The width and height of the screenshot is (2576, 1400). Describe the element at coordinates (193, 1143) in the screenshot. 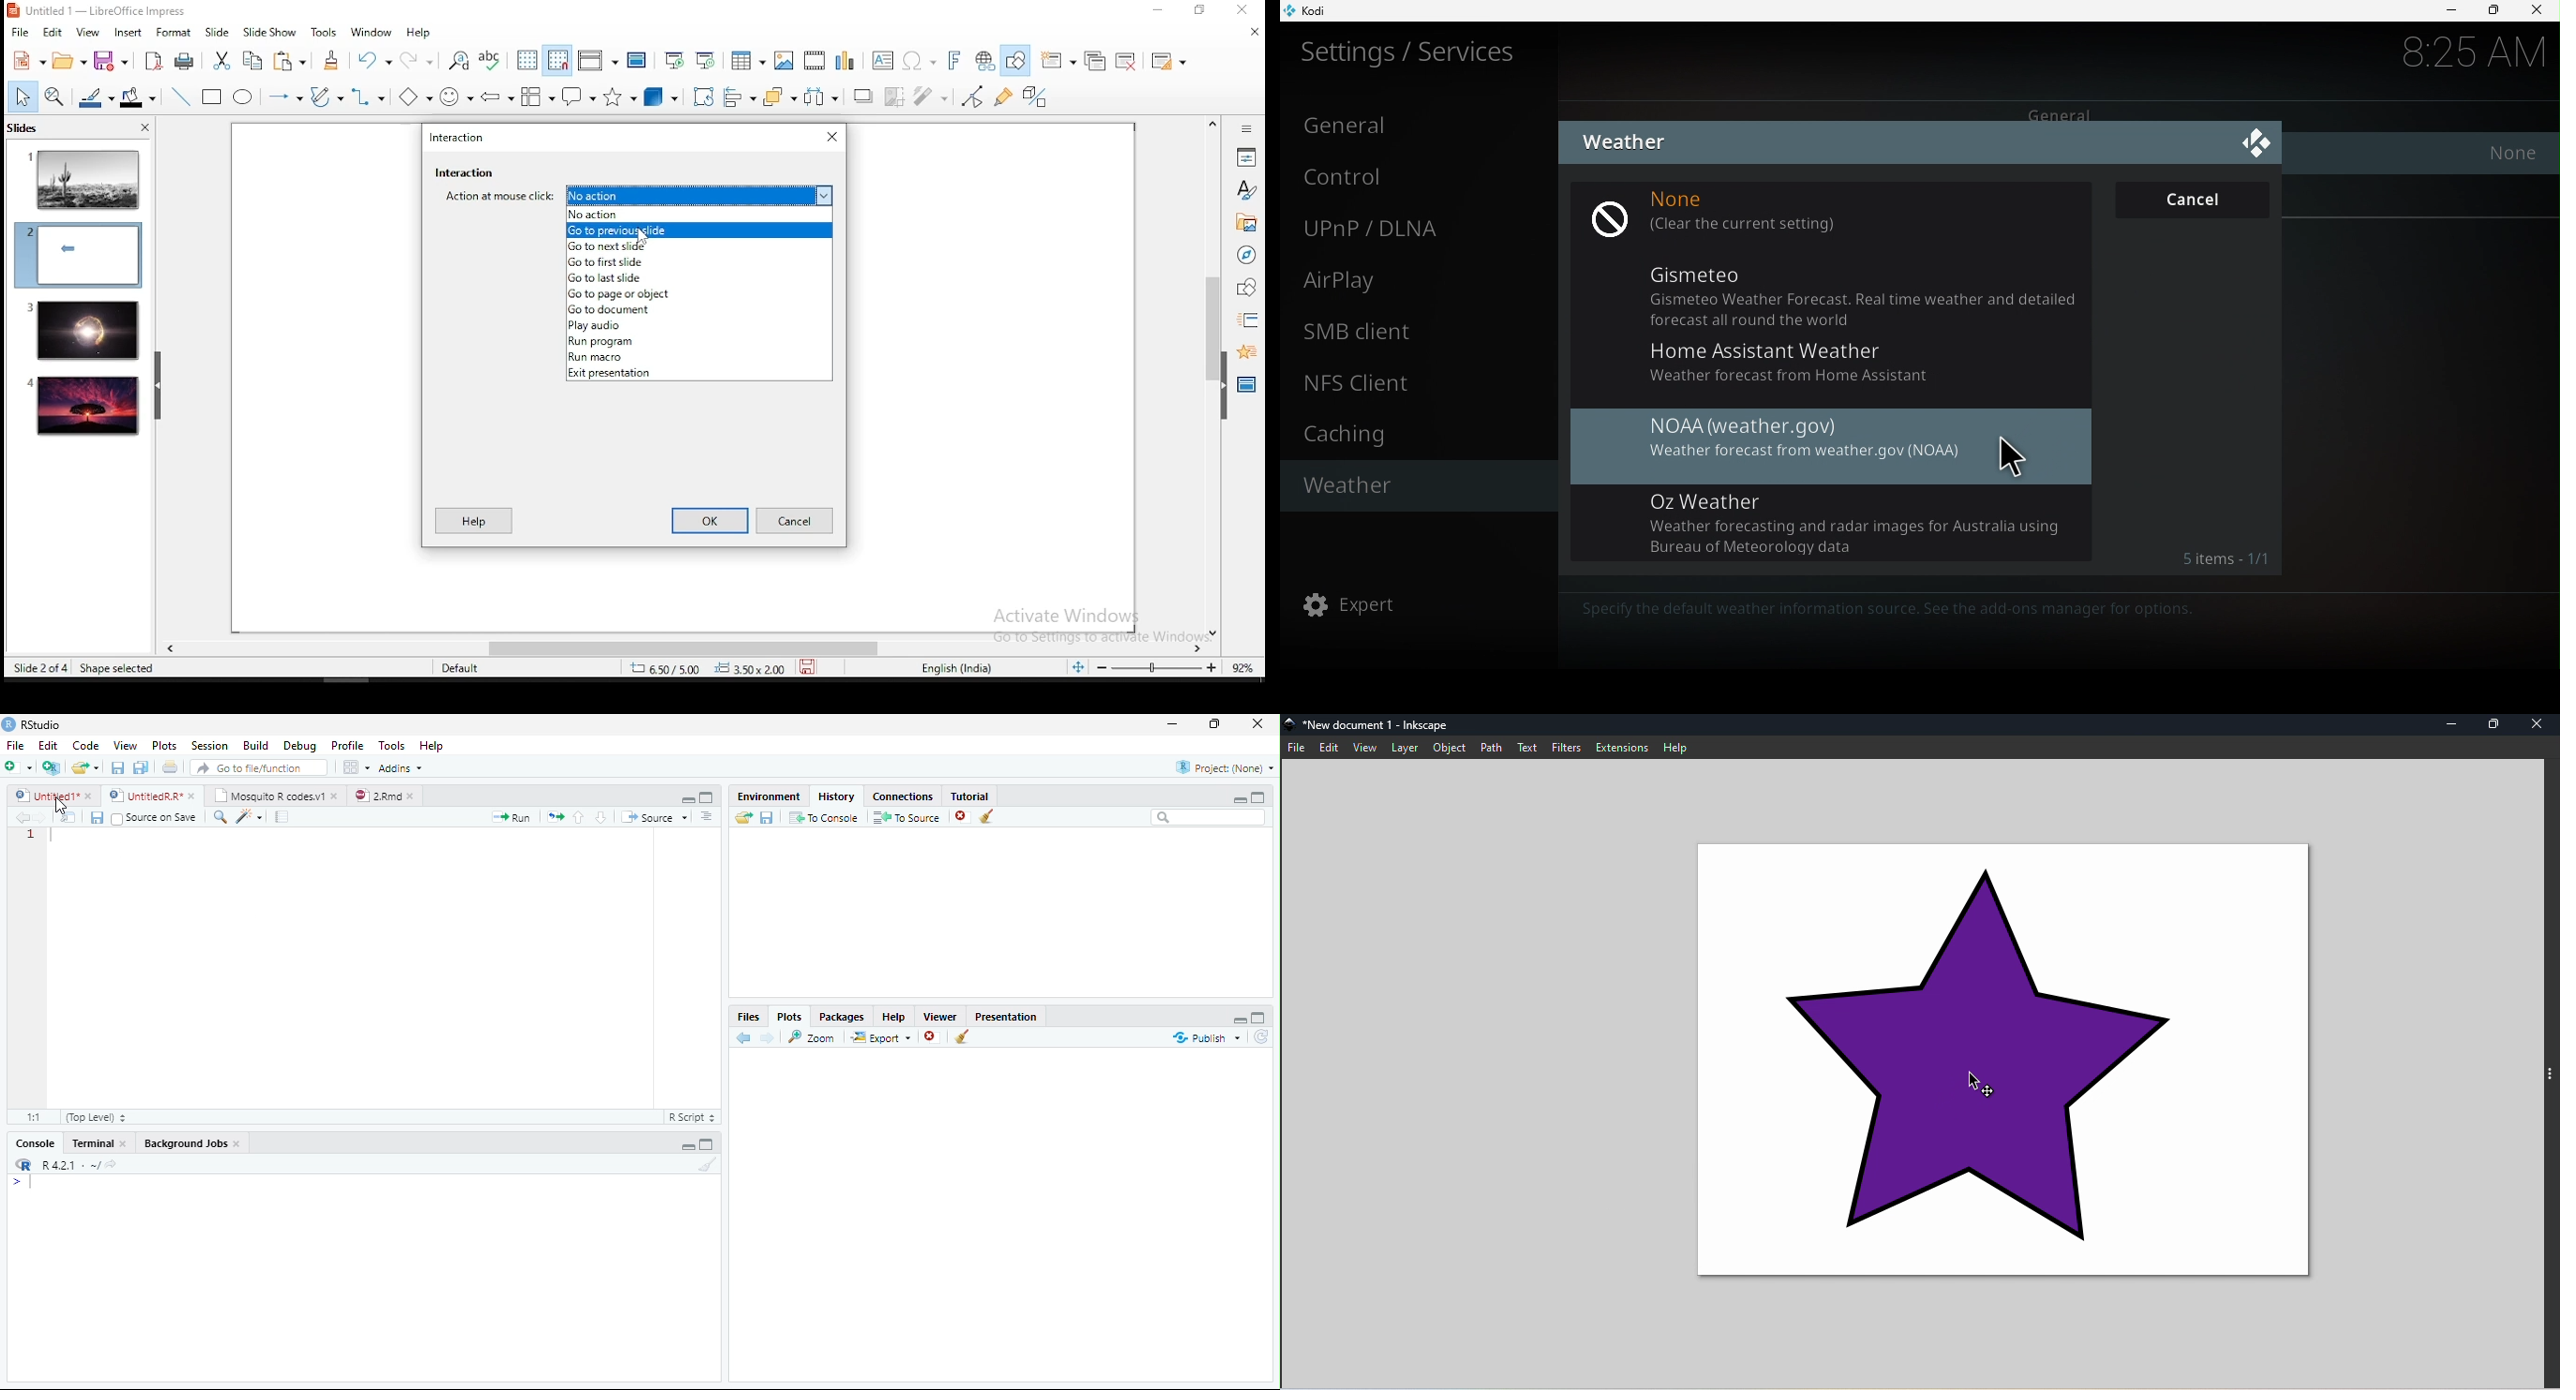

I see `Background Jobs.` at that location.